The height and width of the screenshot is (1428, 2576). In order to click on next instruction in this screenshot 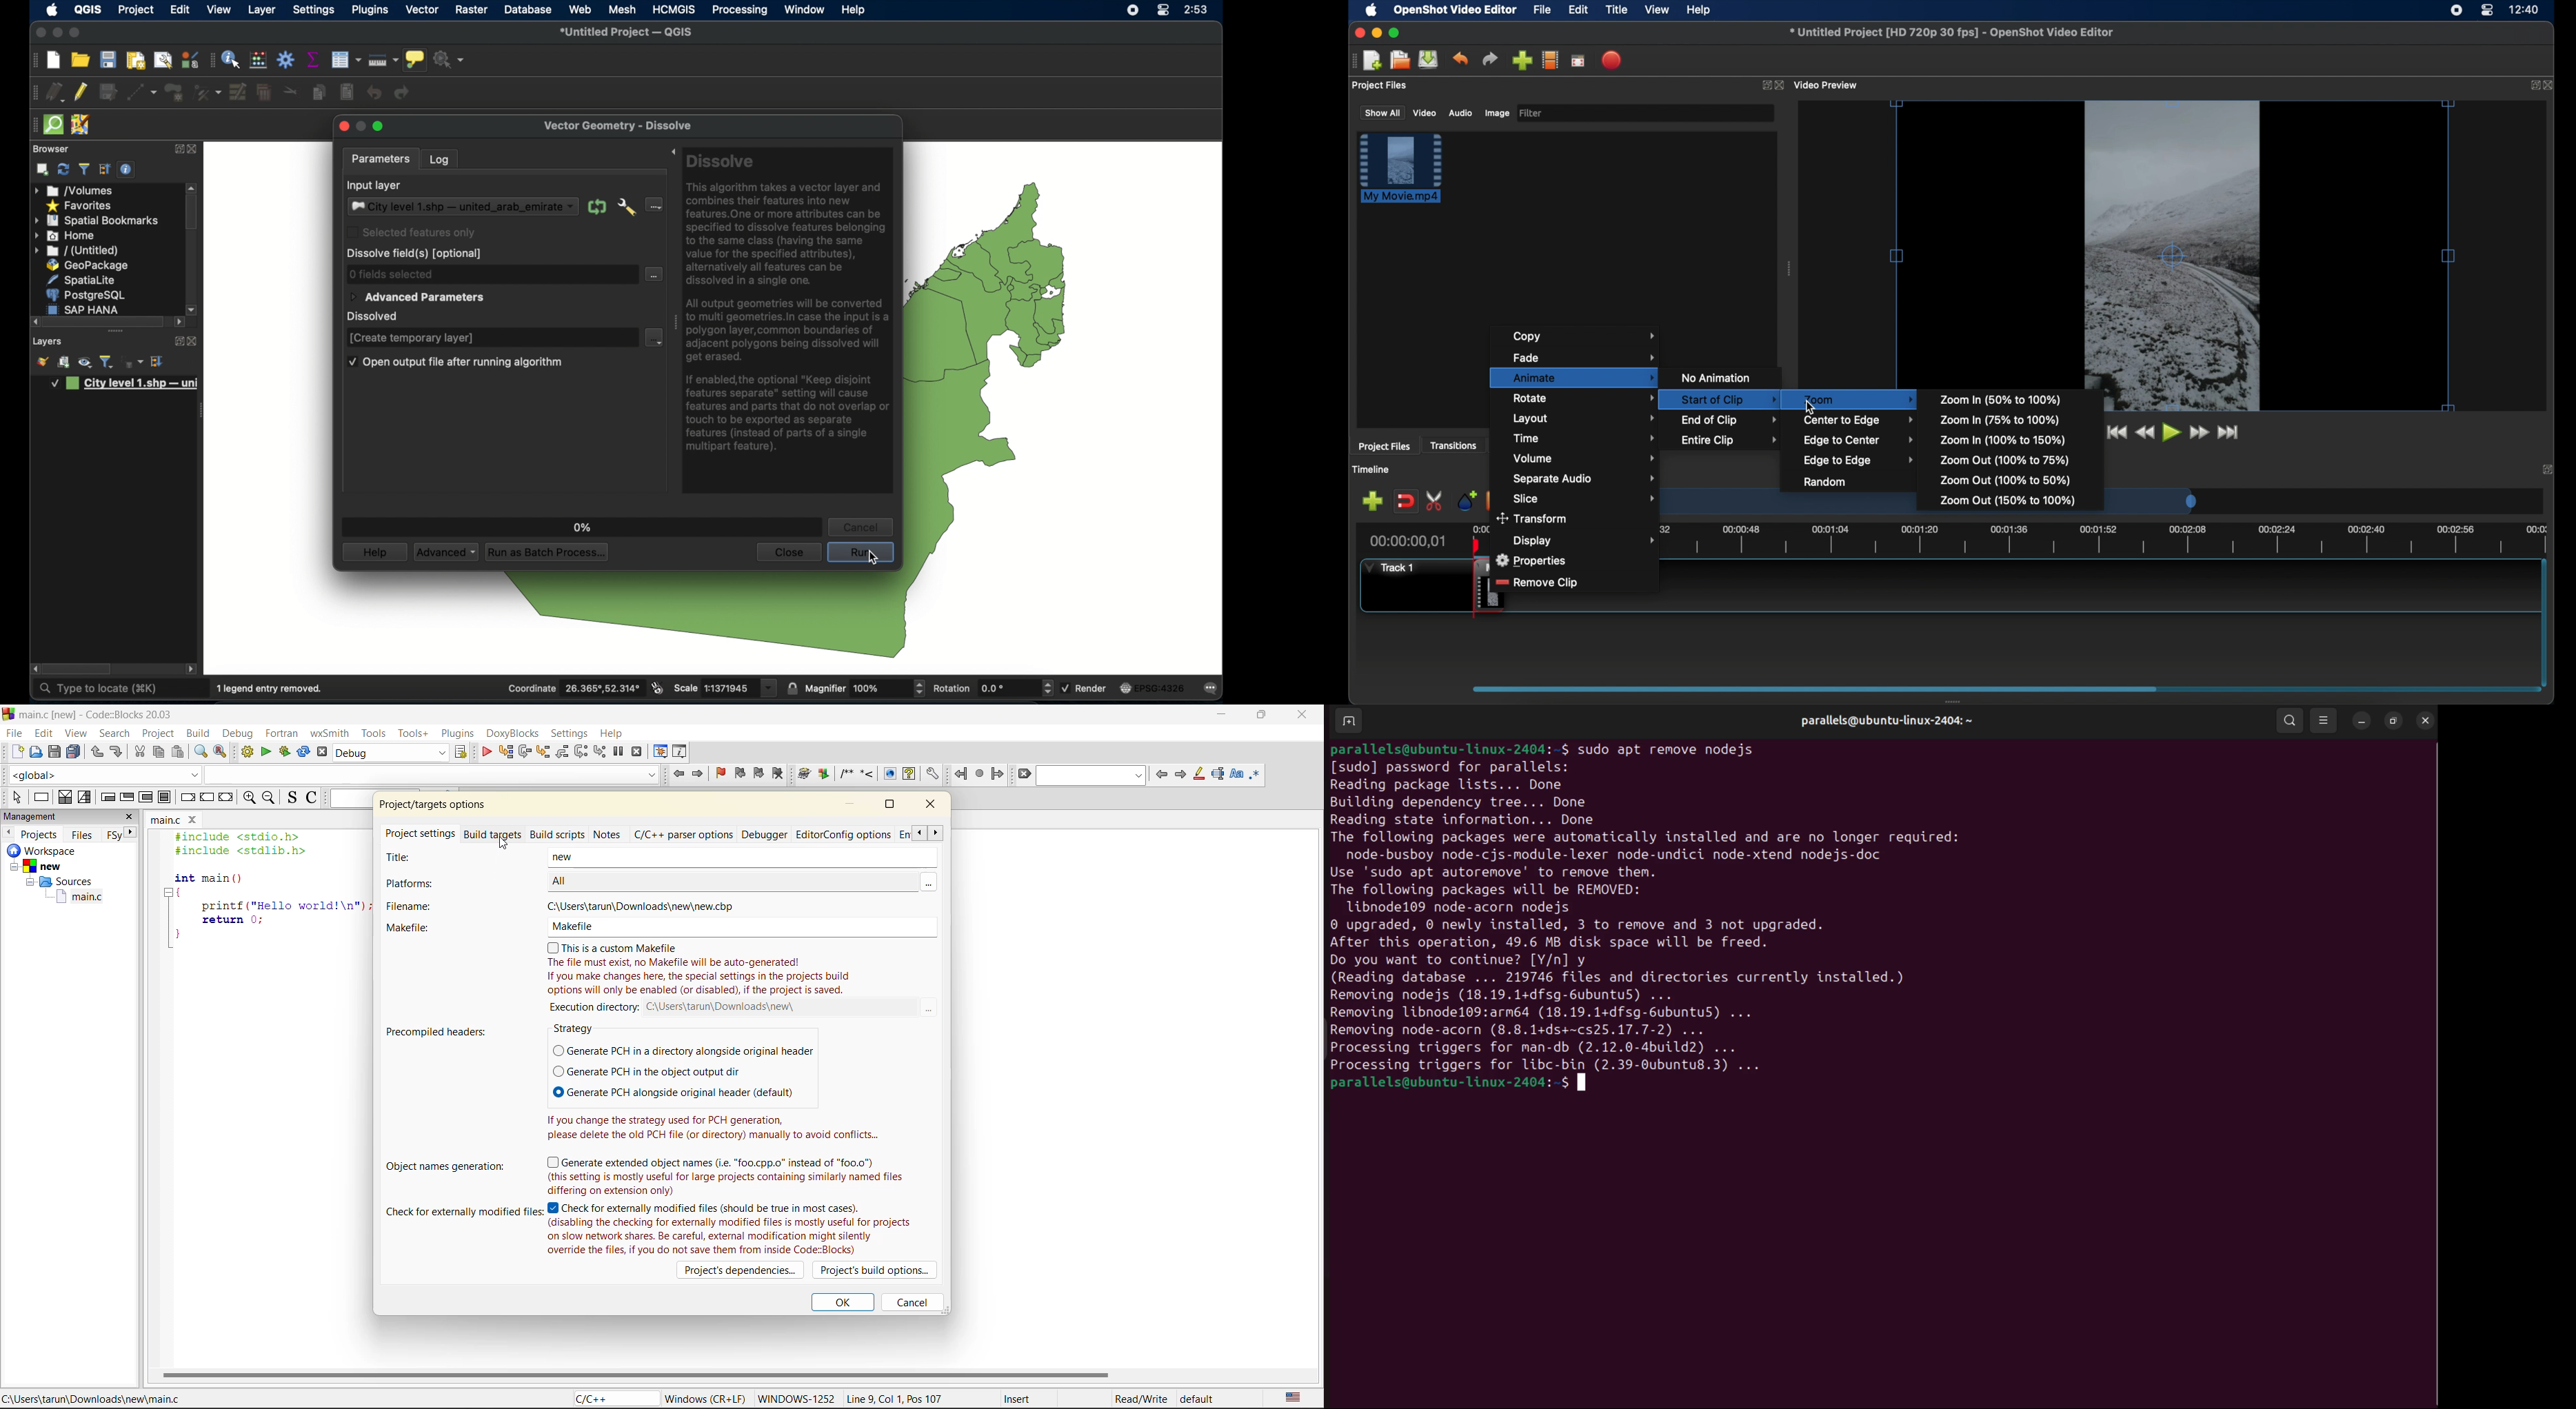, I will do `click(579, 751)`.